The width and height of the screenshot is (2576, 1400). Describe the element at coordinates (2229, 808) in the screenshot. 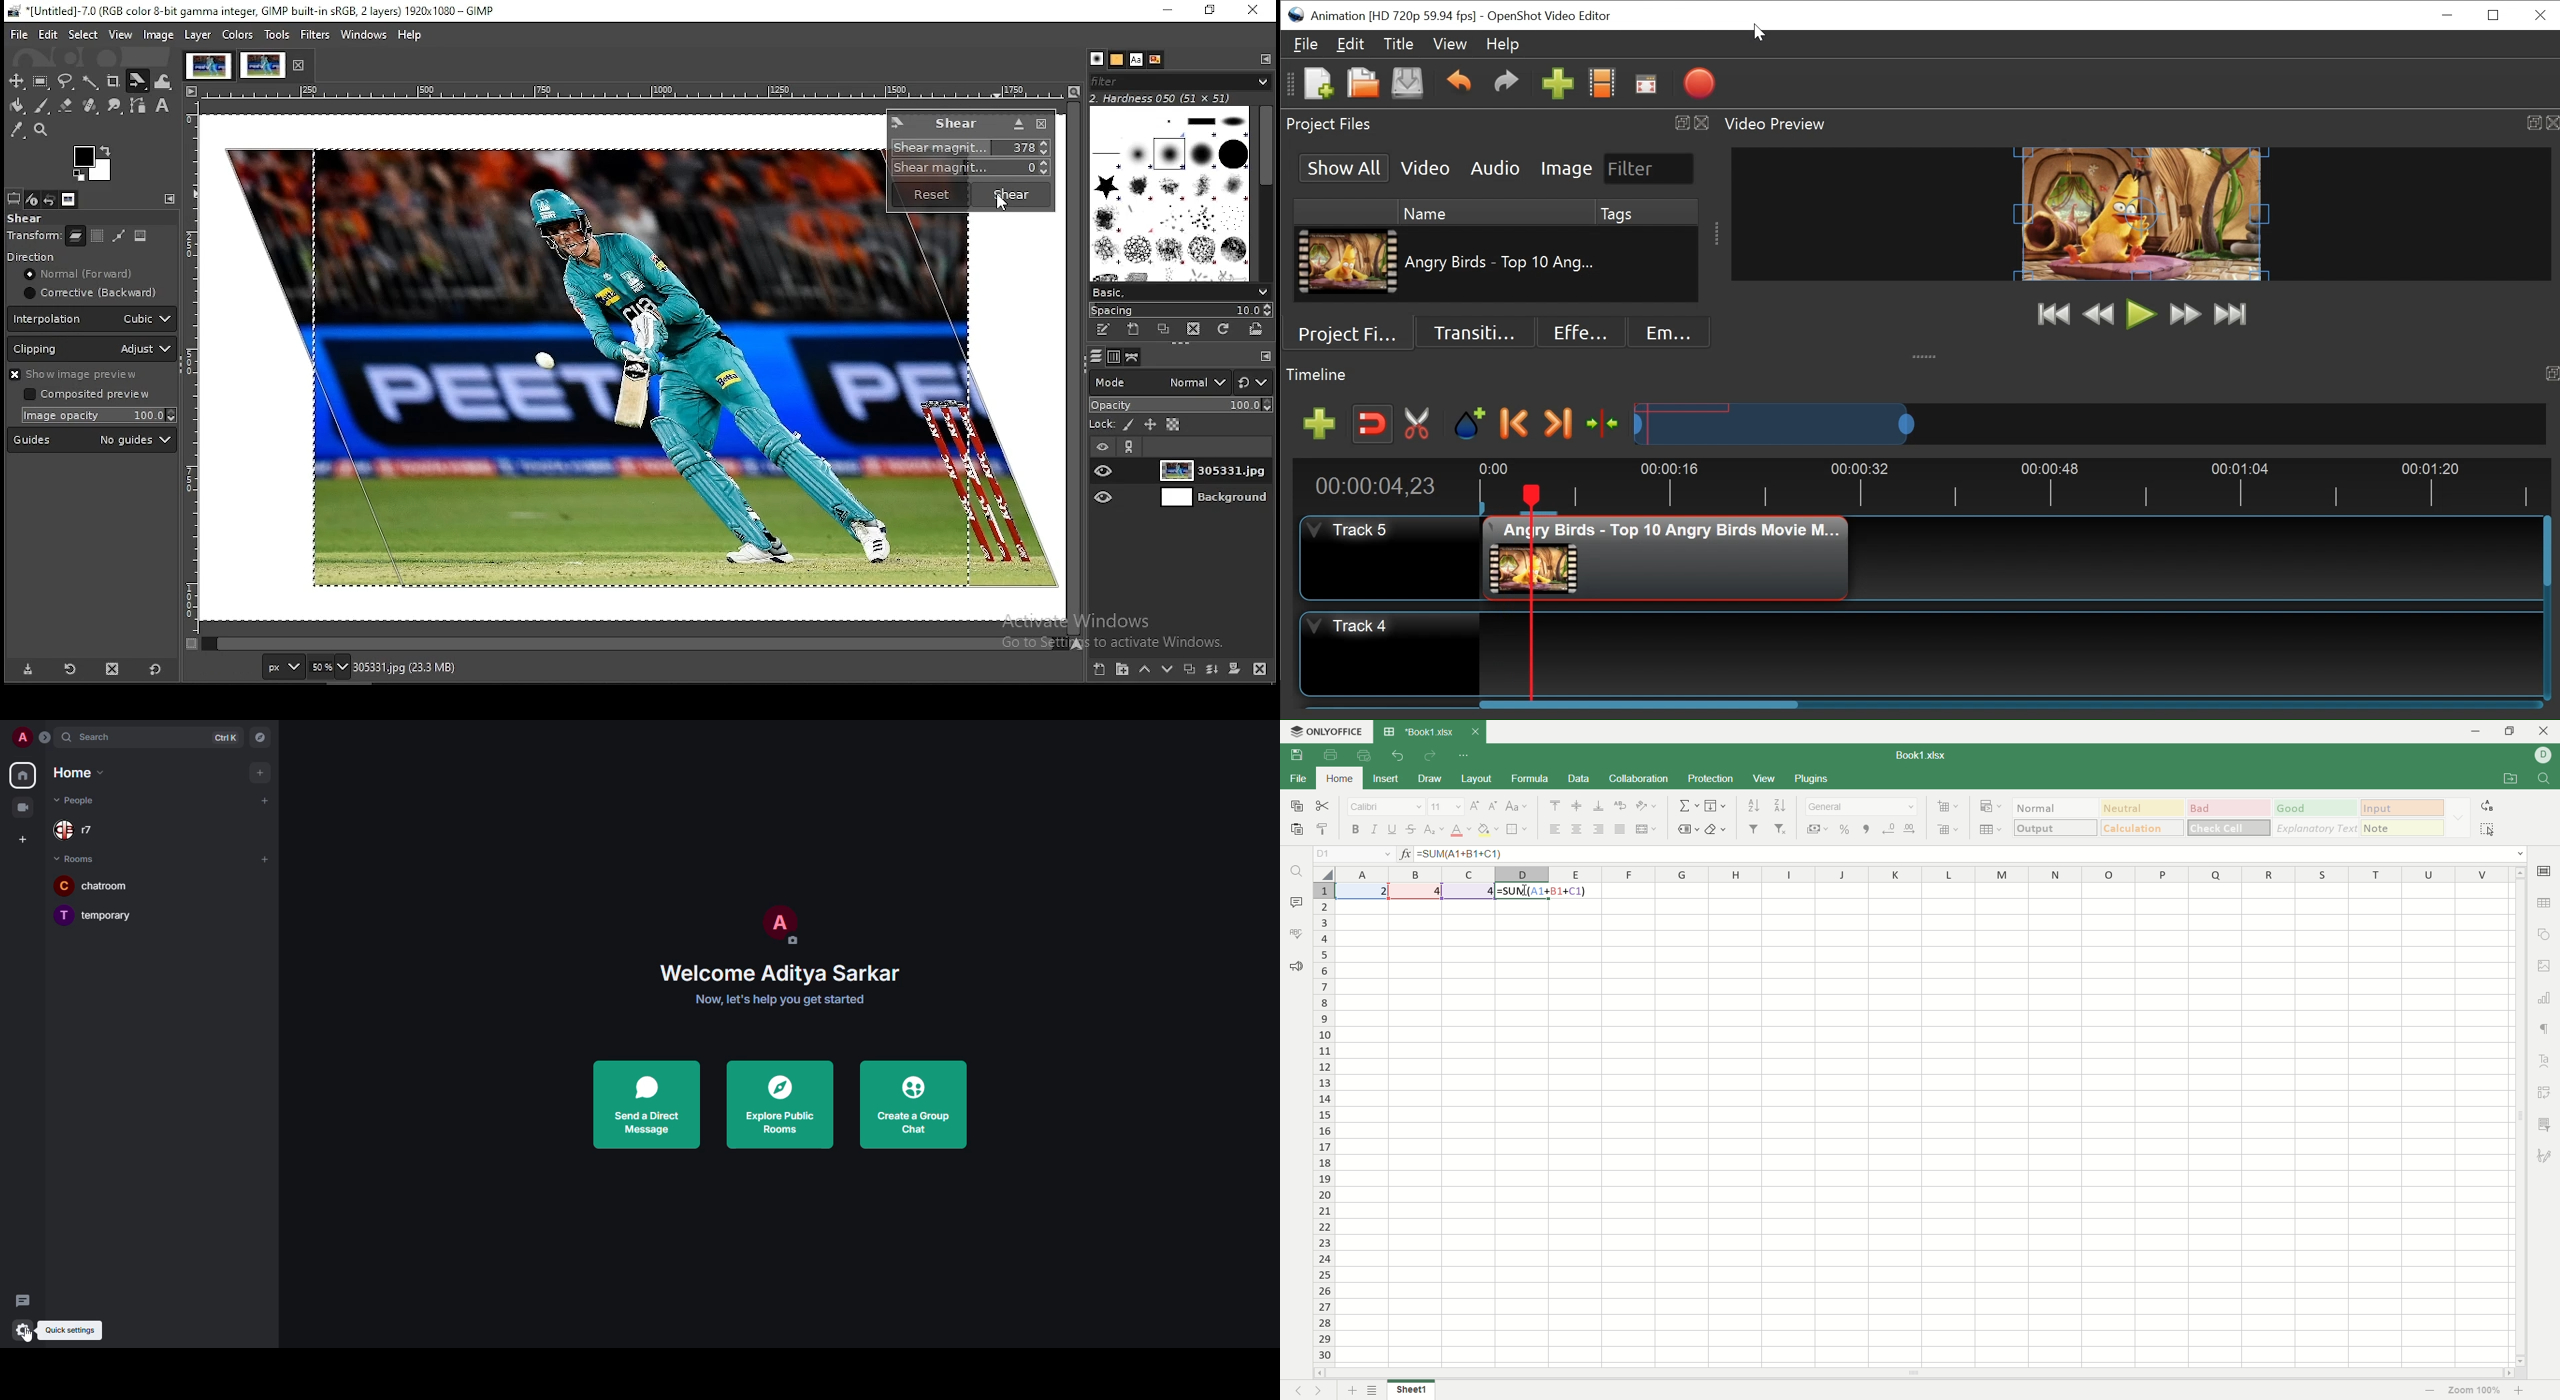

I see `bad` at that location.